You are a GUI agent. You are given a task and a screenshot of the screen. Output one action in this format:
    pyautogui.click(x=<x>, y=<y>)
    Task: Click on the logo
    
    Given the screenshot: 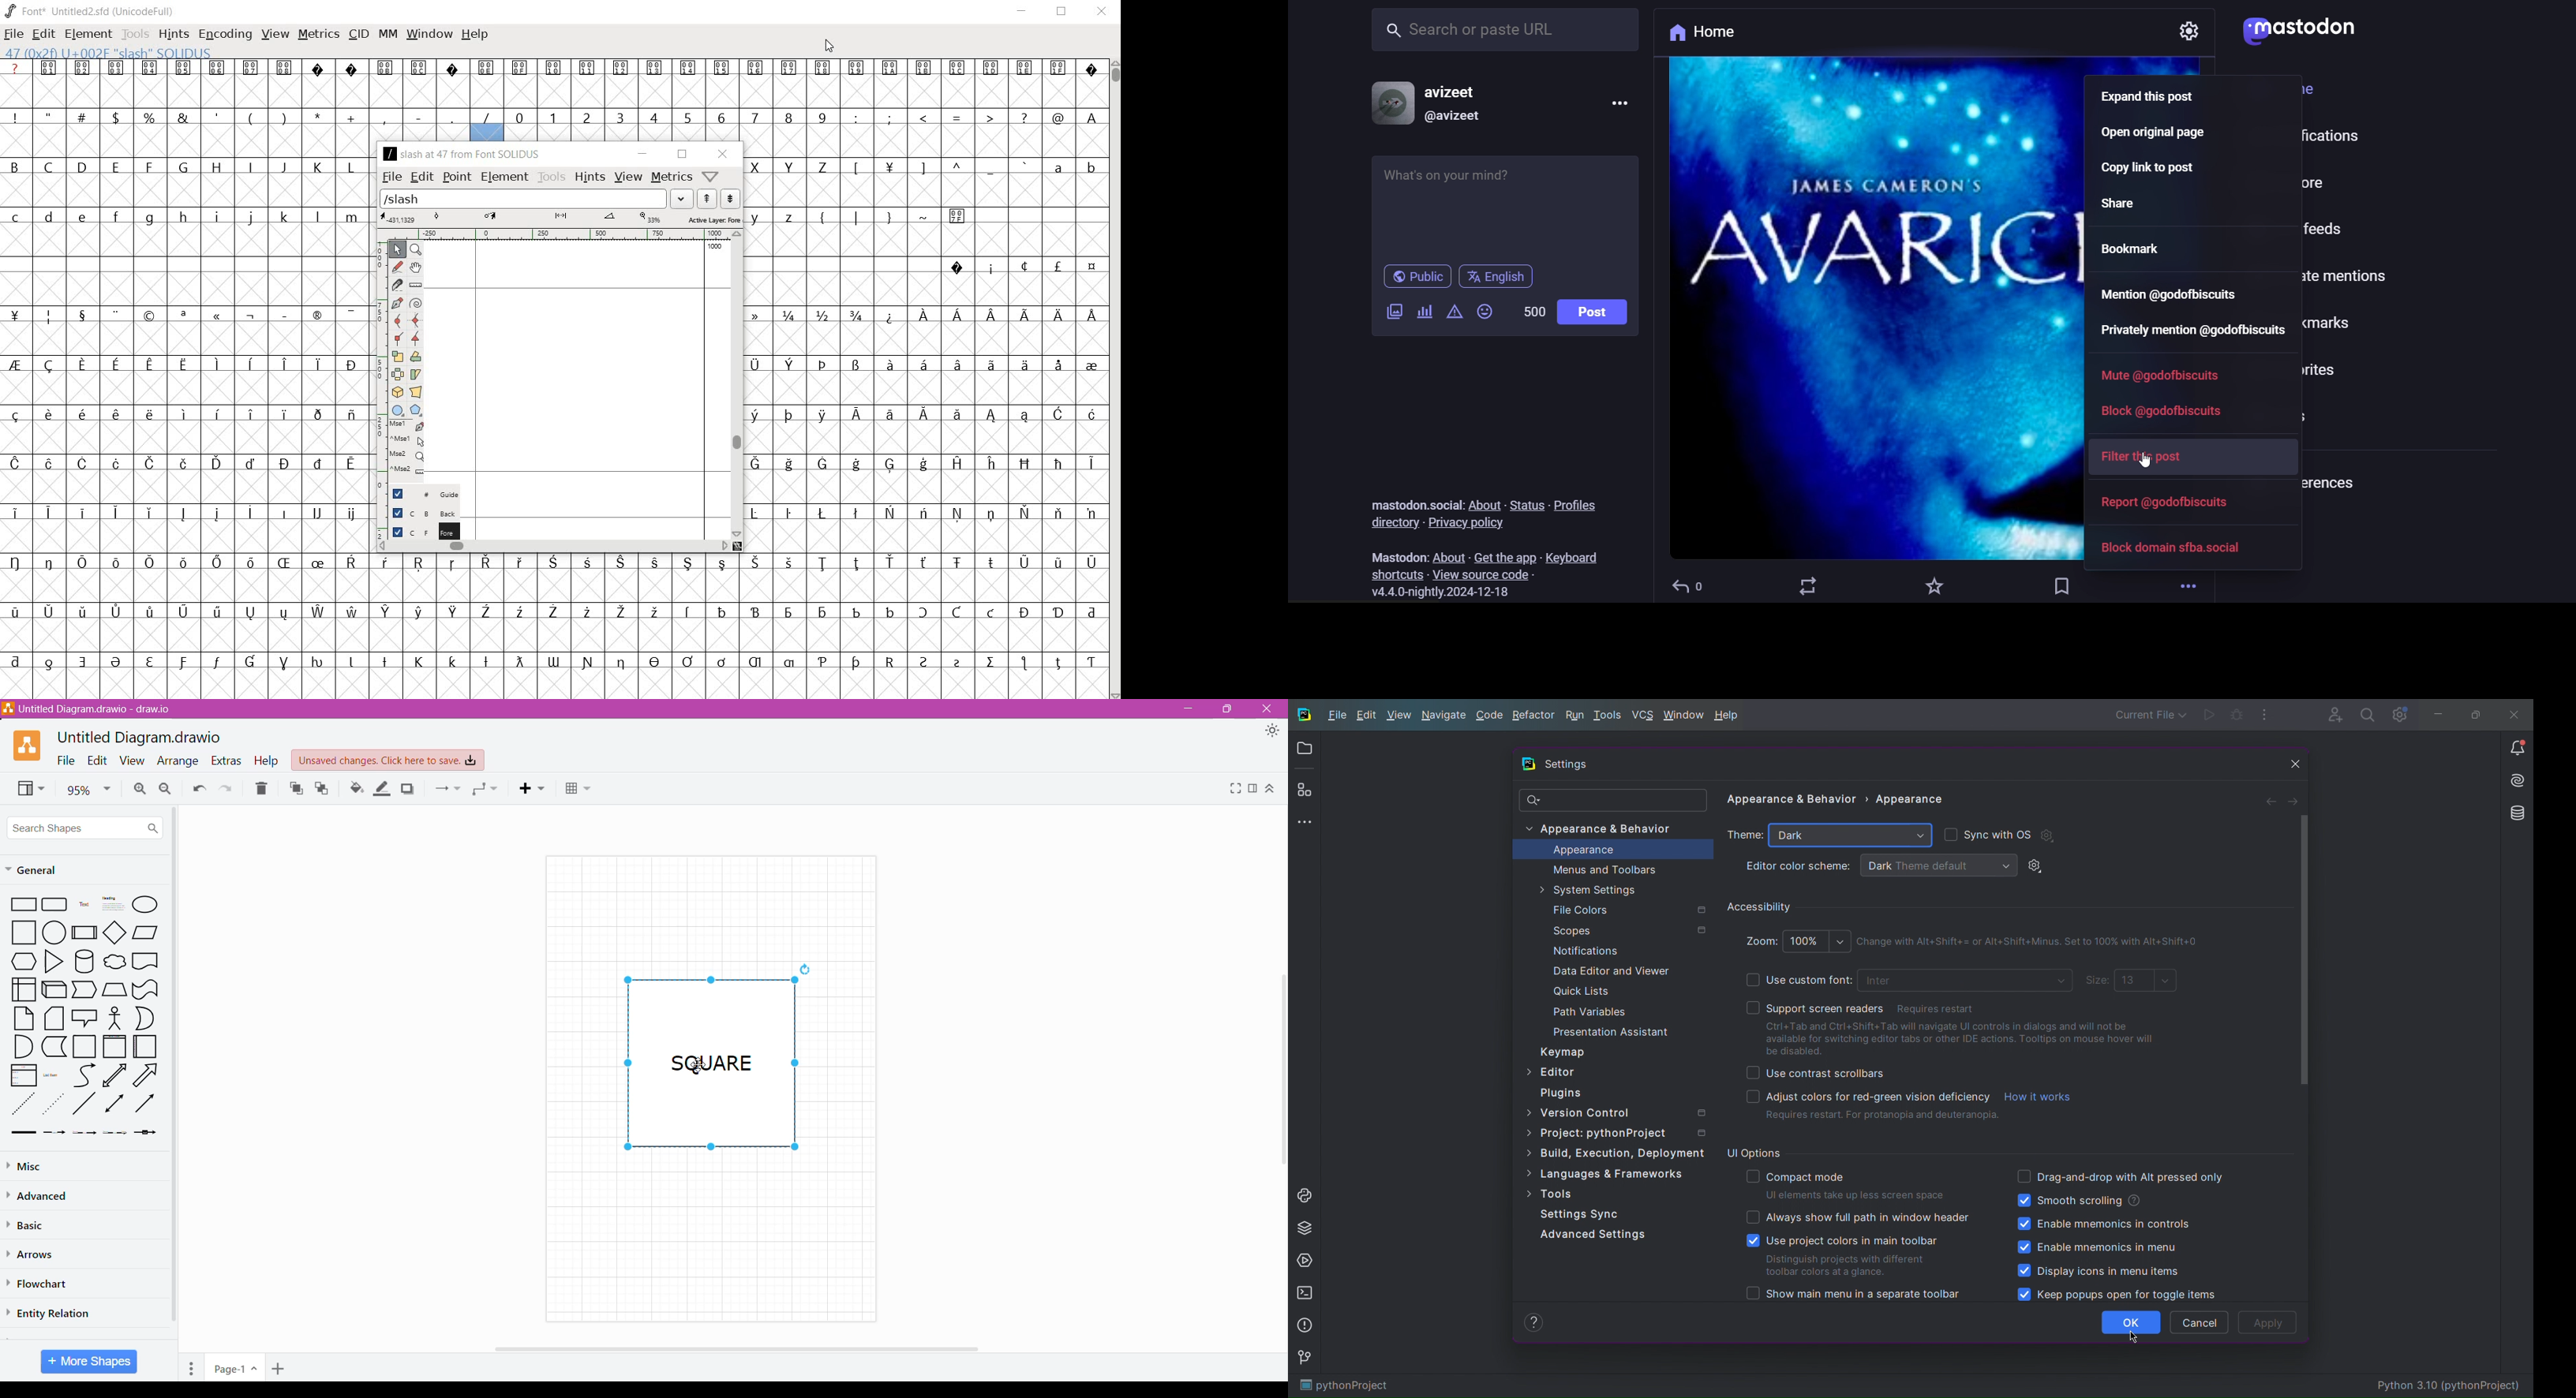 What is the action you would take?
    pyautogui.click(x=2302, y=31)
    